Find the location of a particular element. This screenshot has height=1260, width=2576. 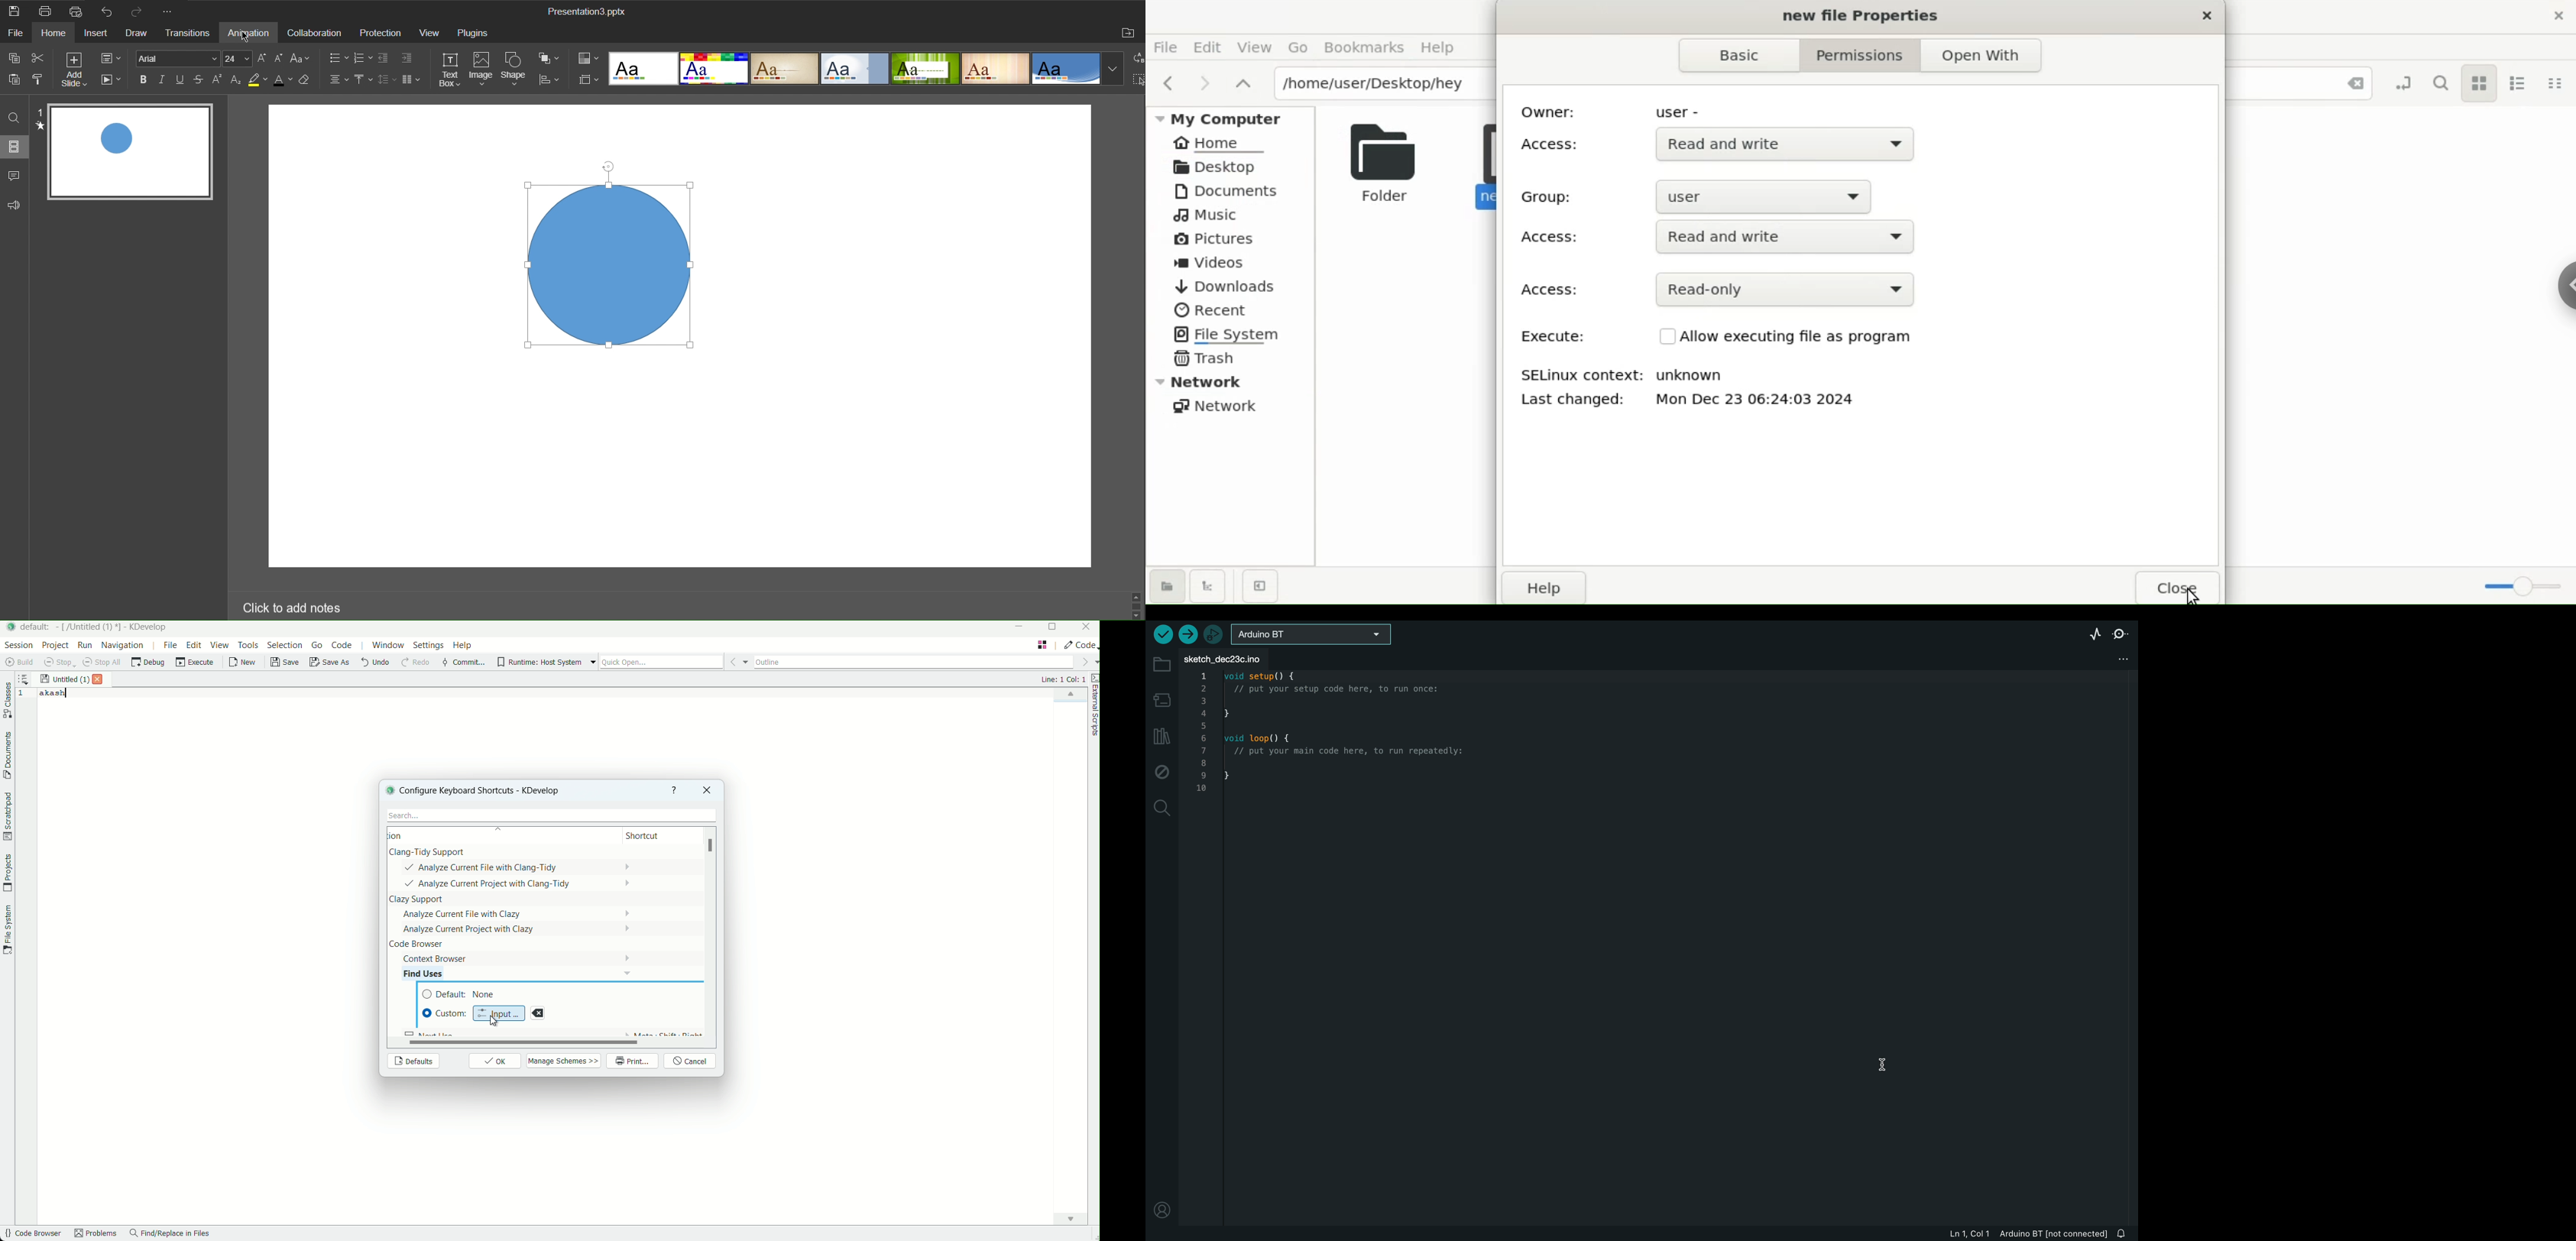

profile is located at coordinates (1164, 1210).